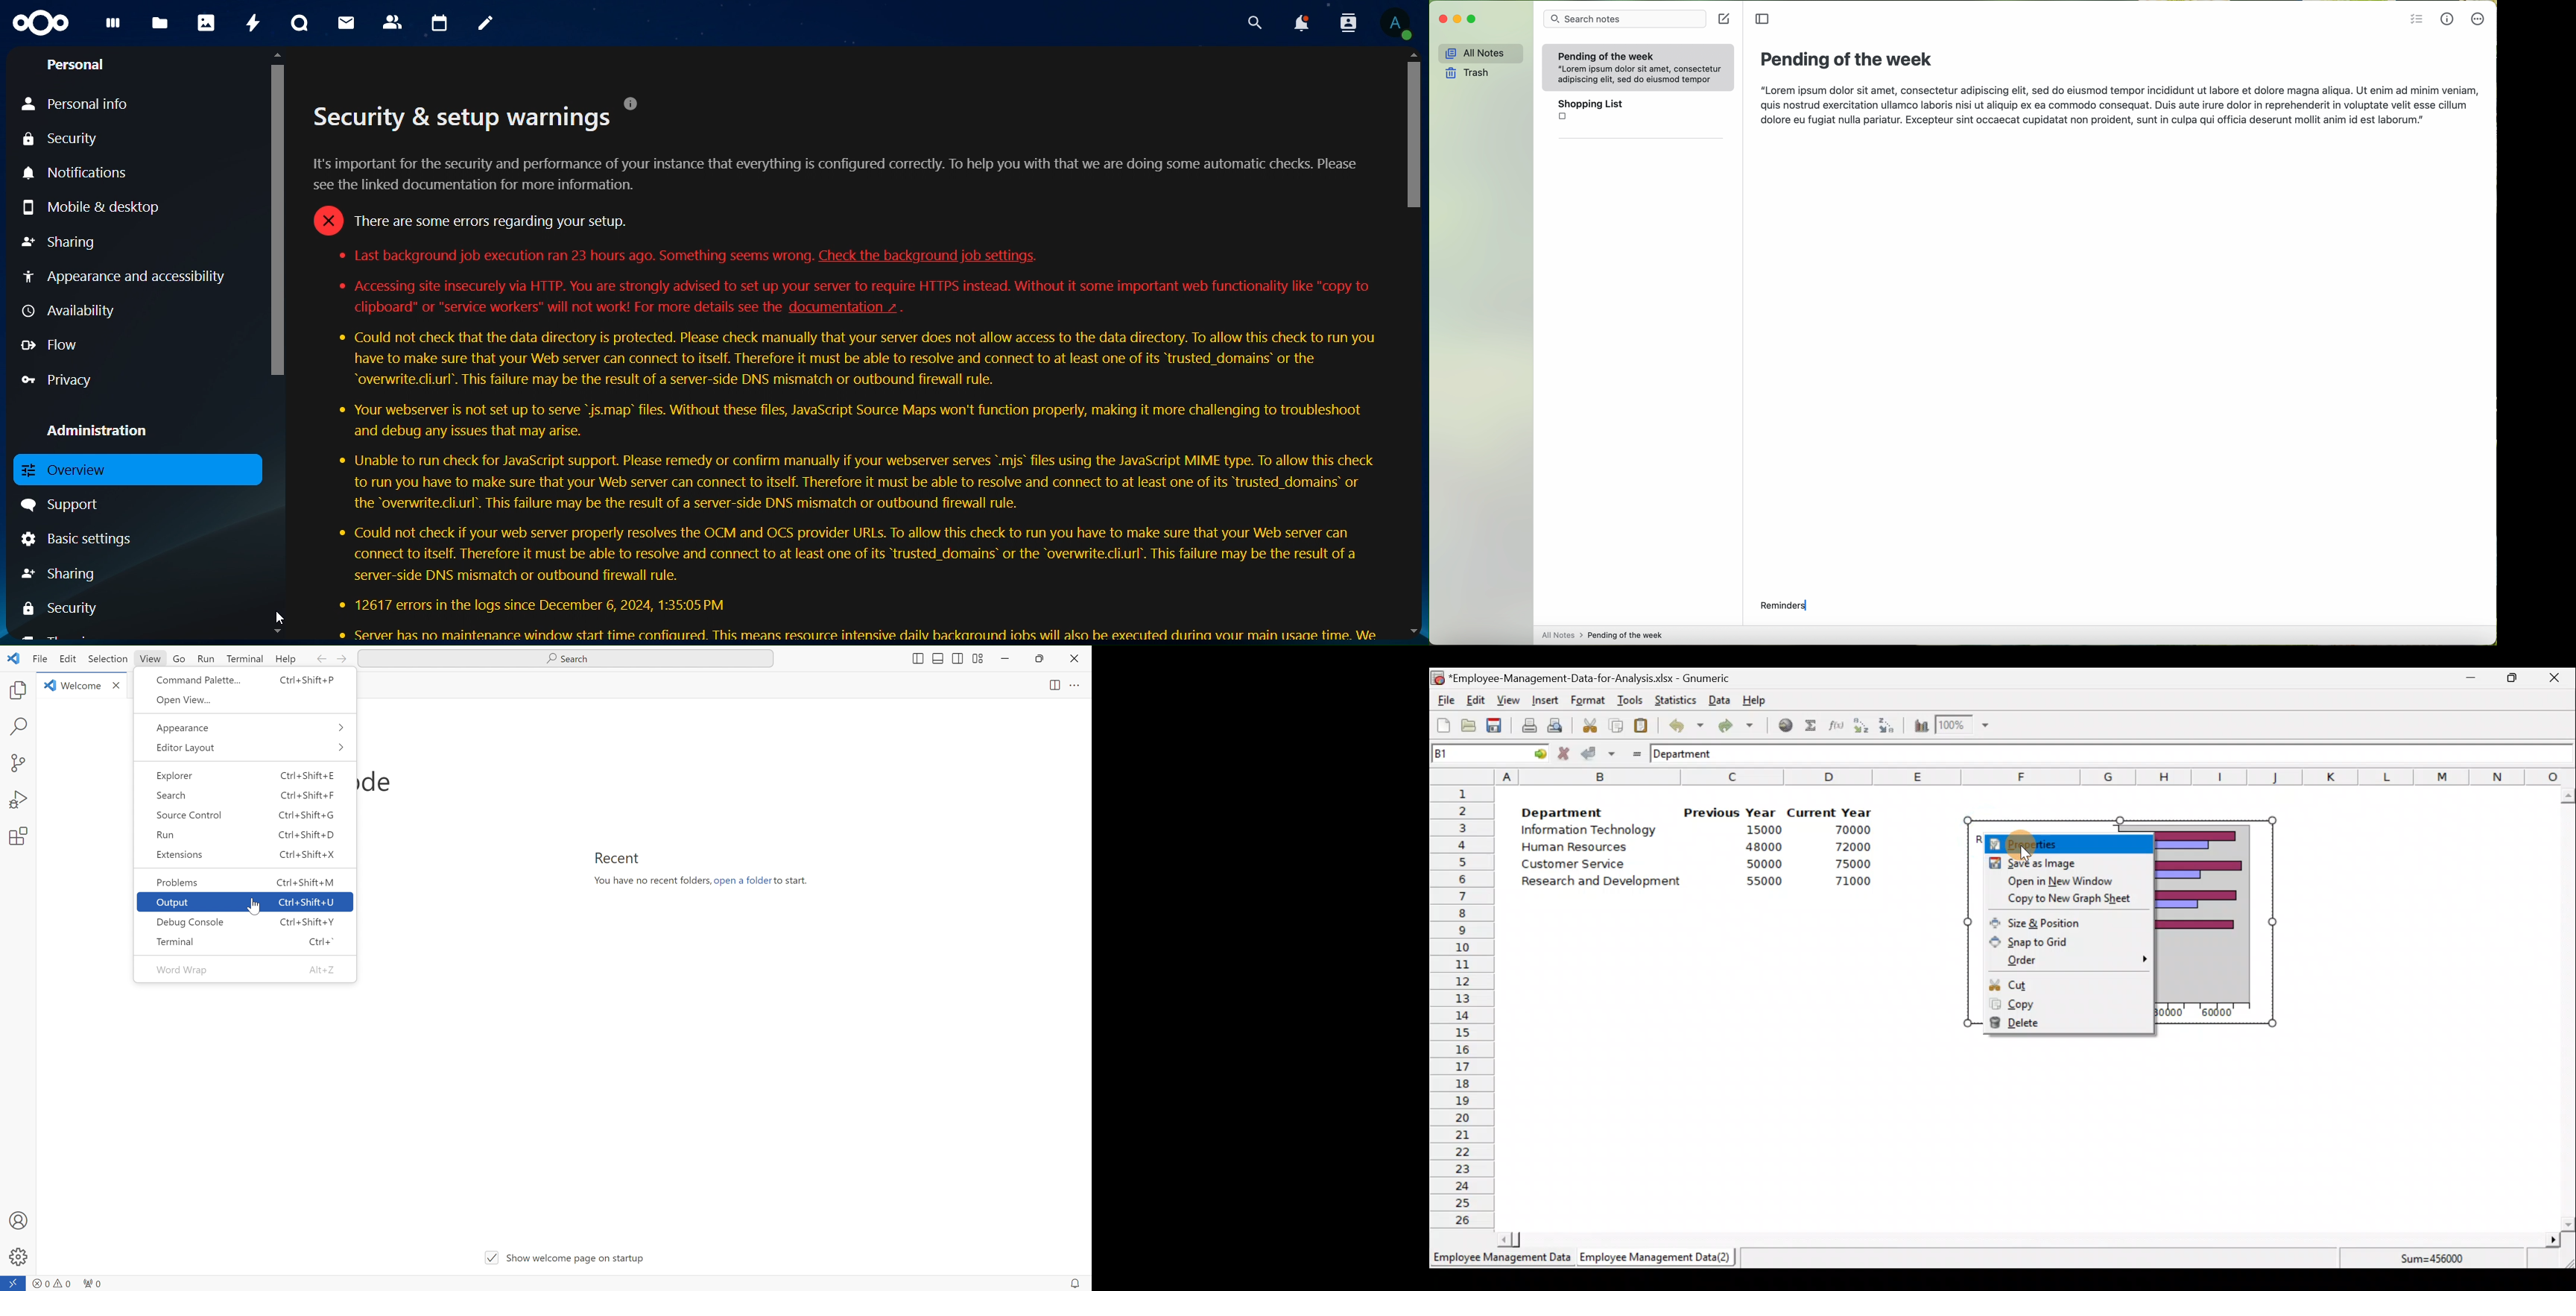 This screenshot has height=1316, width=2576. I want to click on Research and Development, so click(1605, 883).